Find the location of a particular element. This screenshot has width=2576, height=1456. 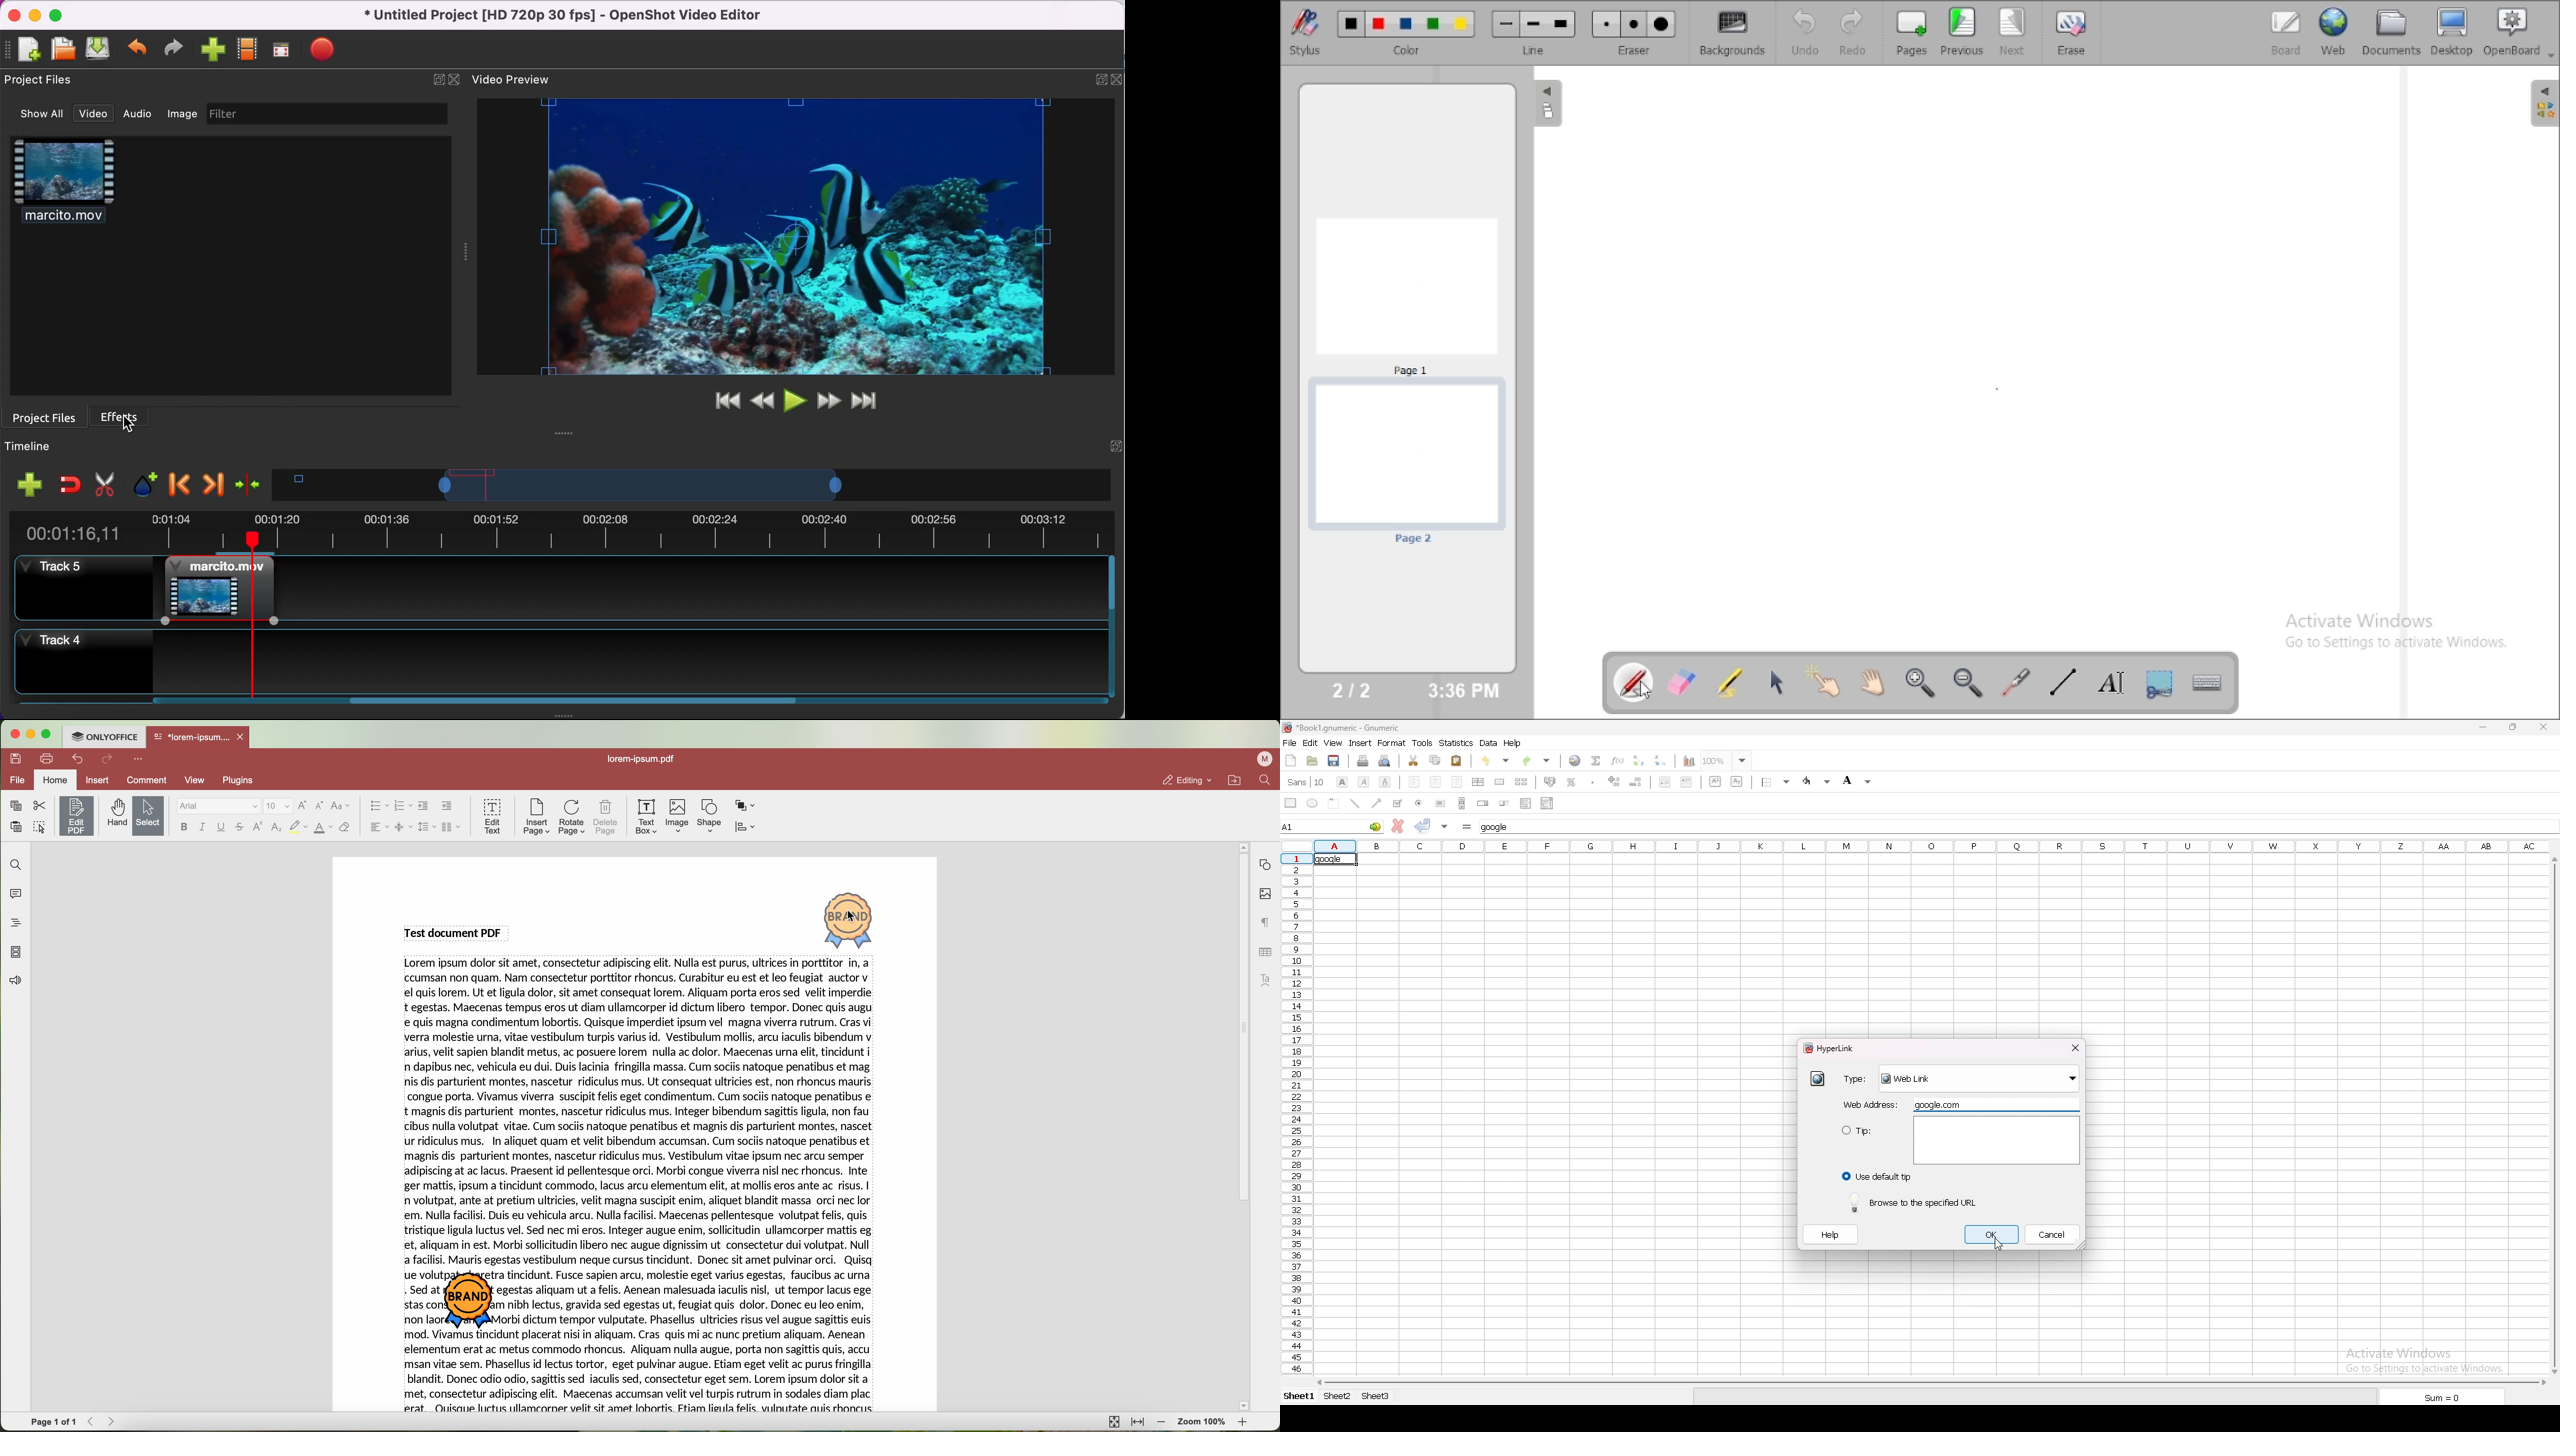

change case is located at coordinates (340, 806).